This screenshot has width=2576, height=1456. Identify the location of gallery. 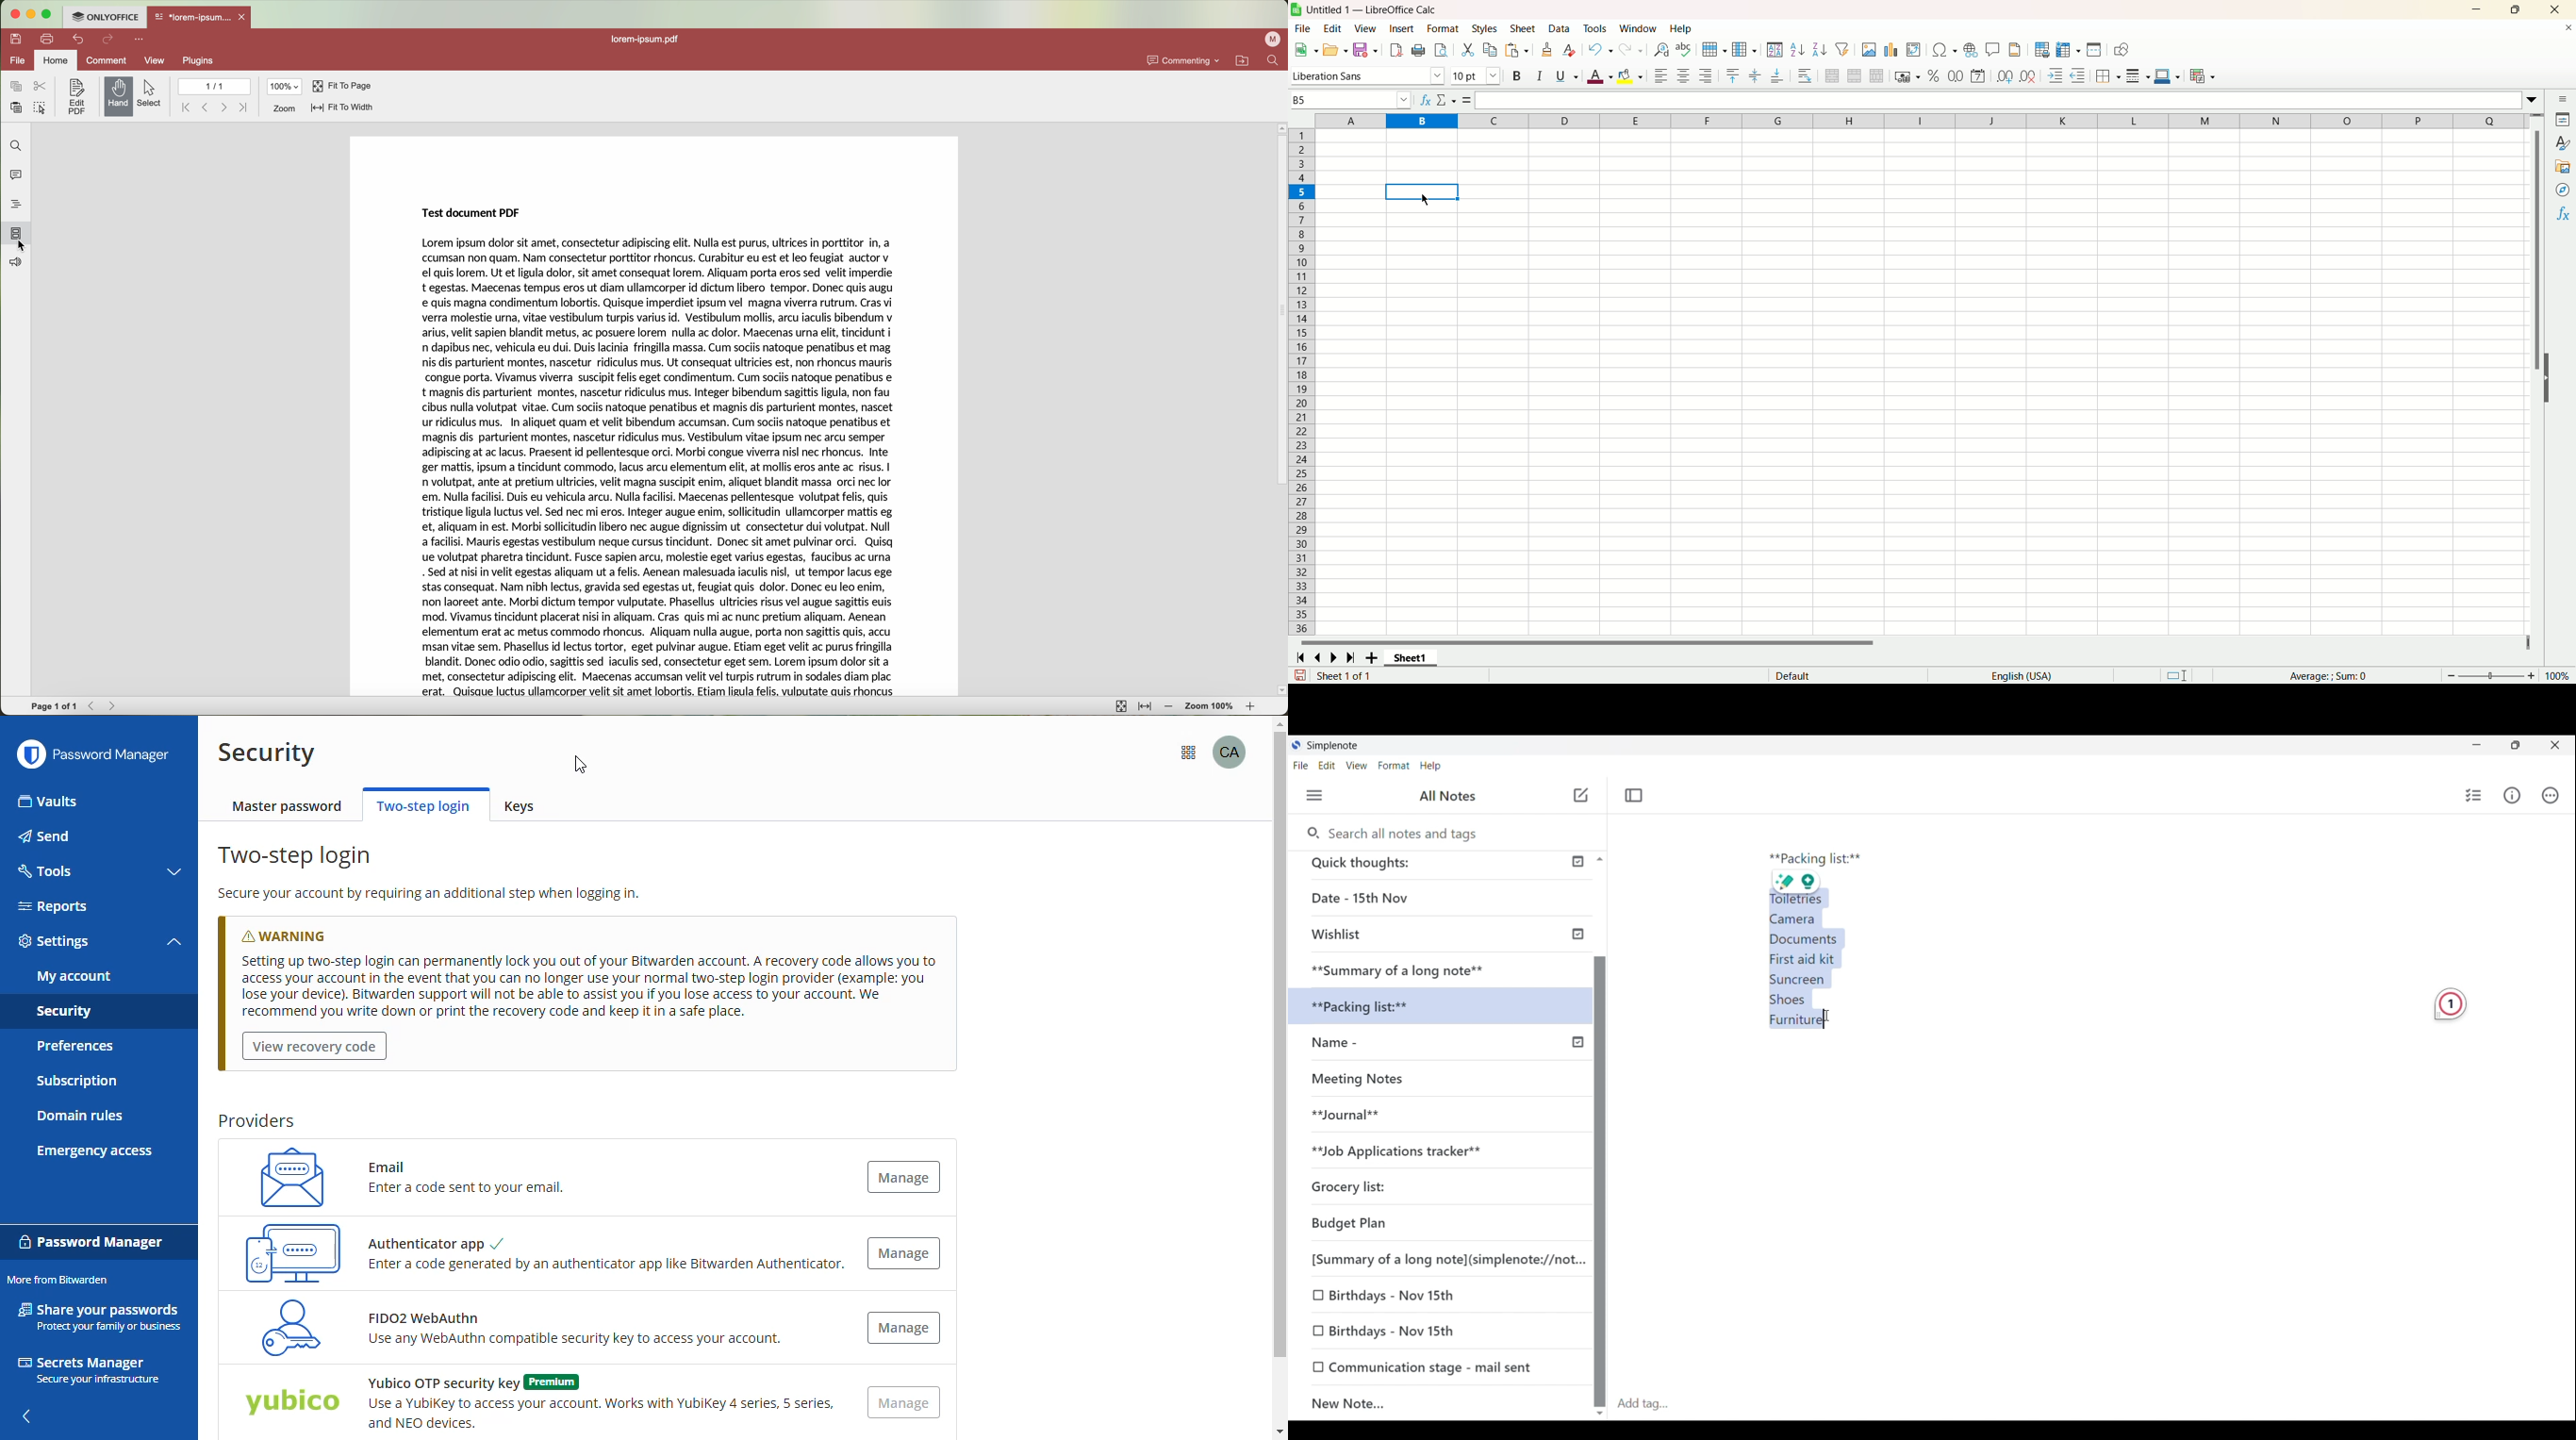
(2561, 167).